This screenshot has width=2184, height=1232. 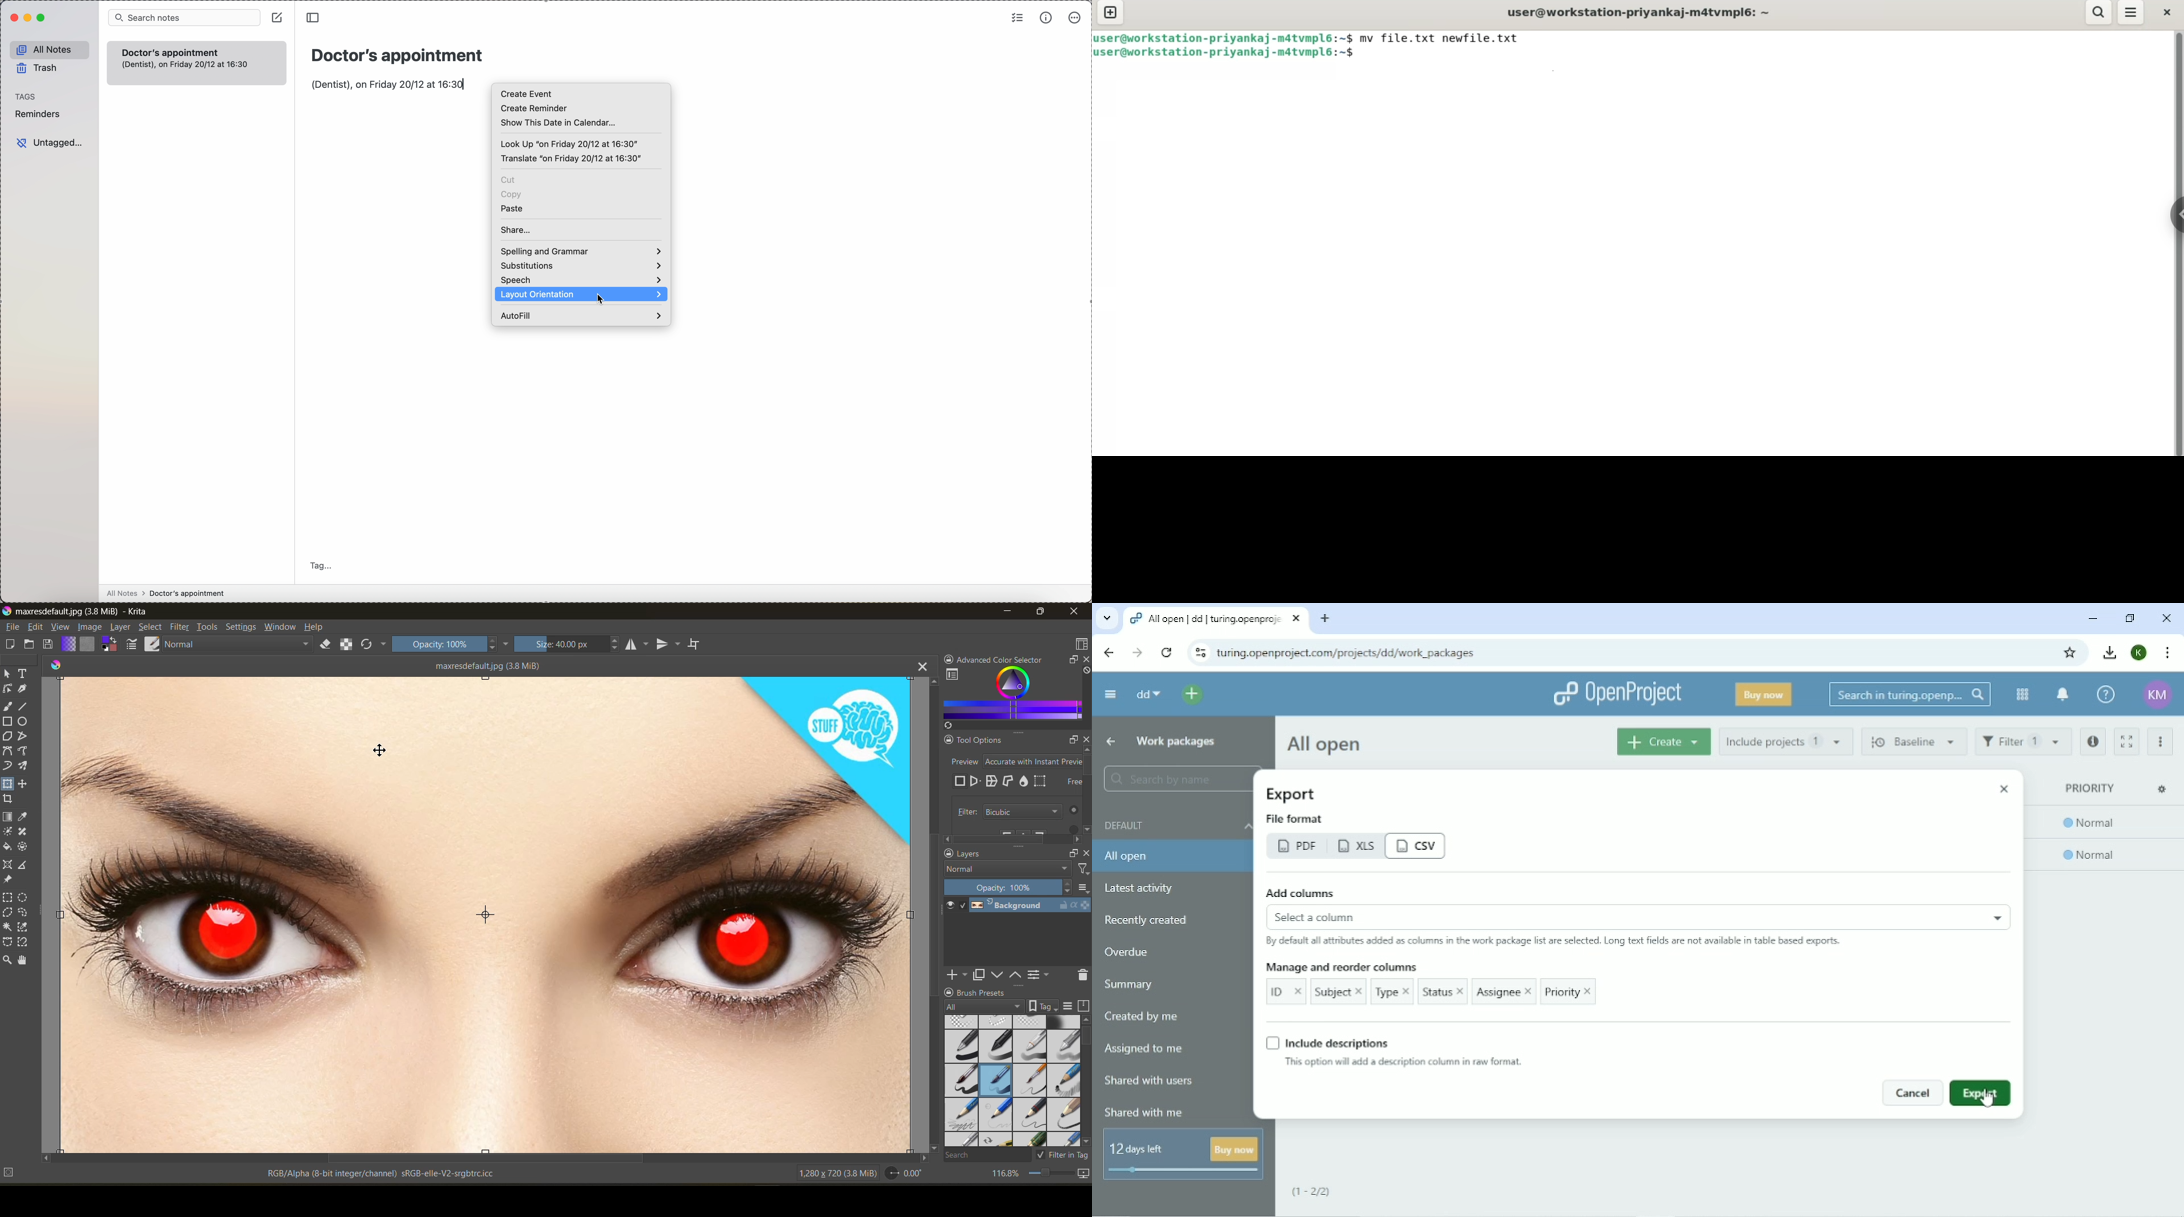 What do you see at coordinates (196, 63) in the screenshot?
I see `Doctor's appointment note` at bounding box center [196, 63].